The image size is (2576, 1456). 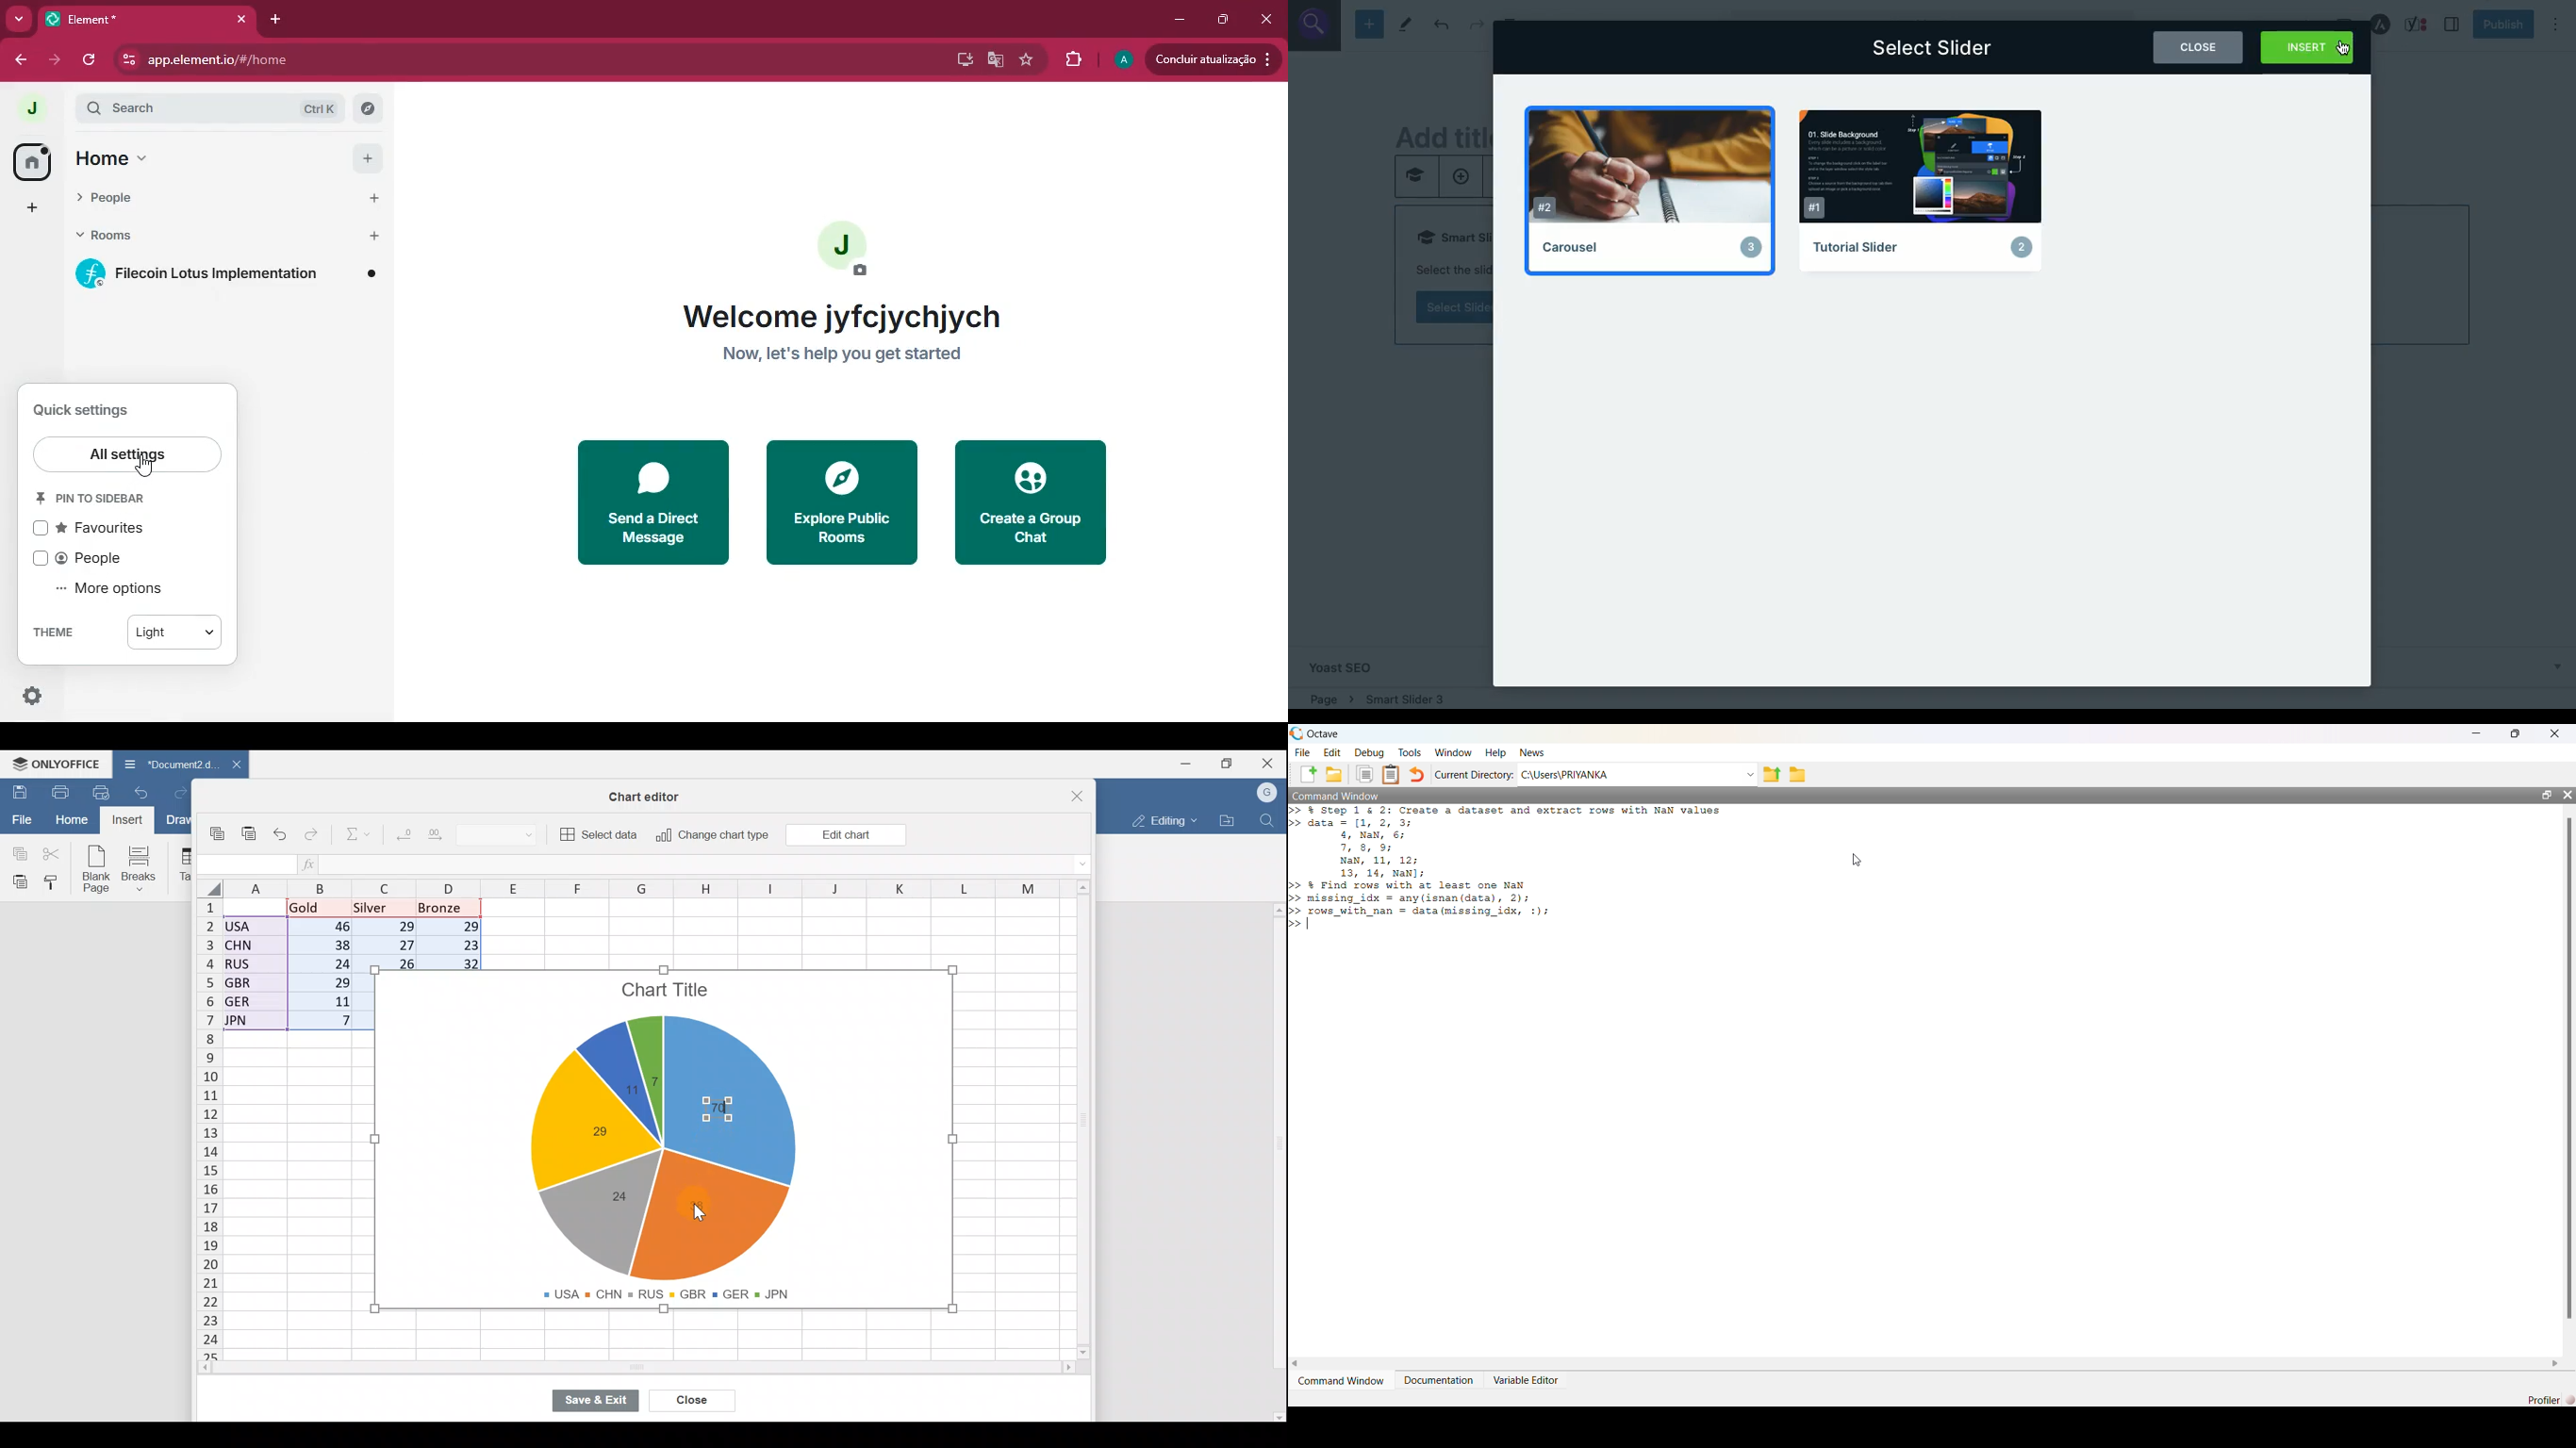 I want to click on Astra, so click(x=2381, y=24).